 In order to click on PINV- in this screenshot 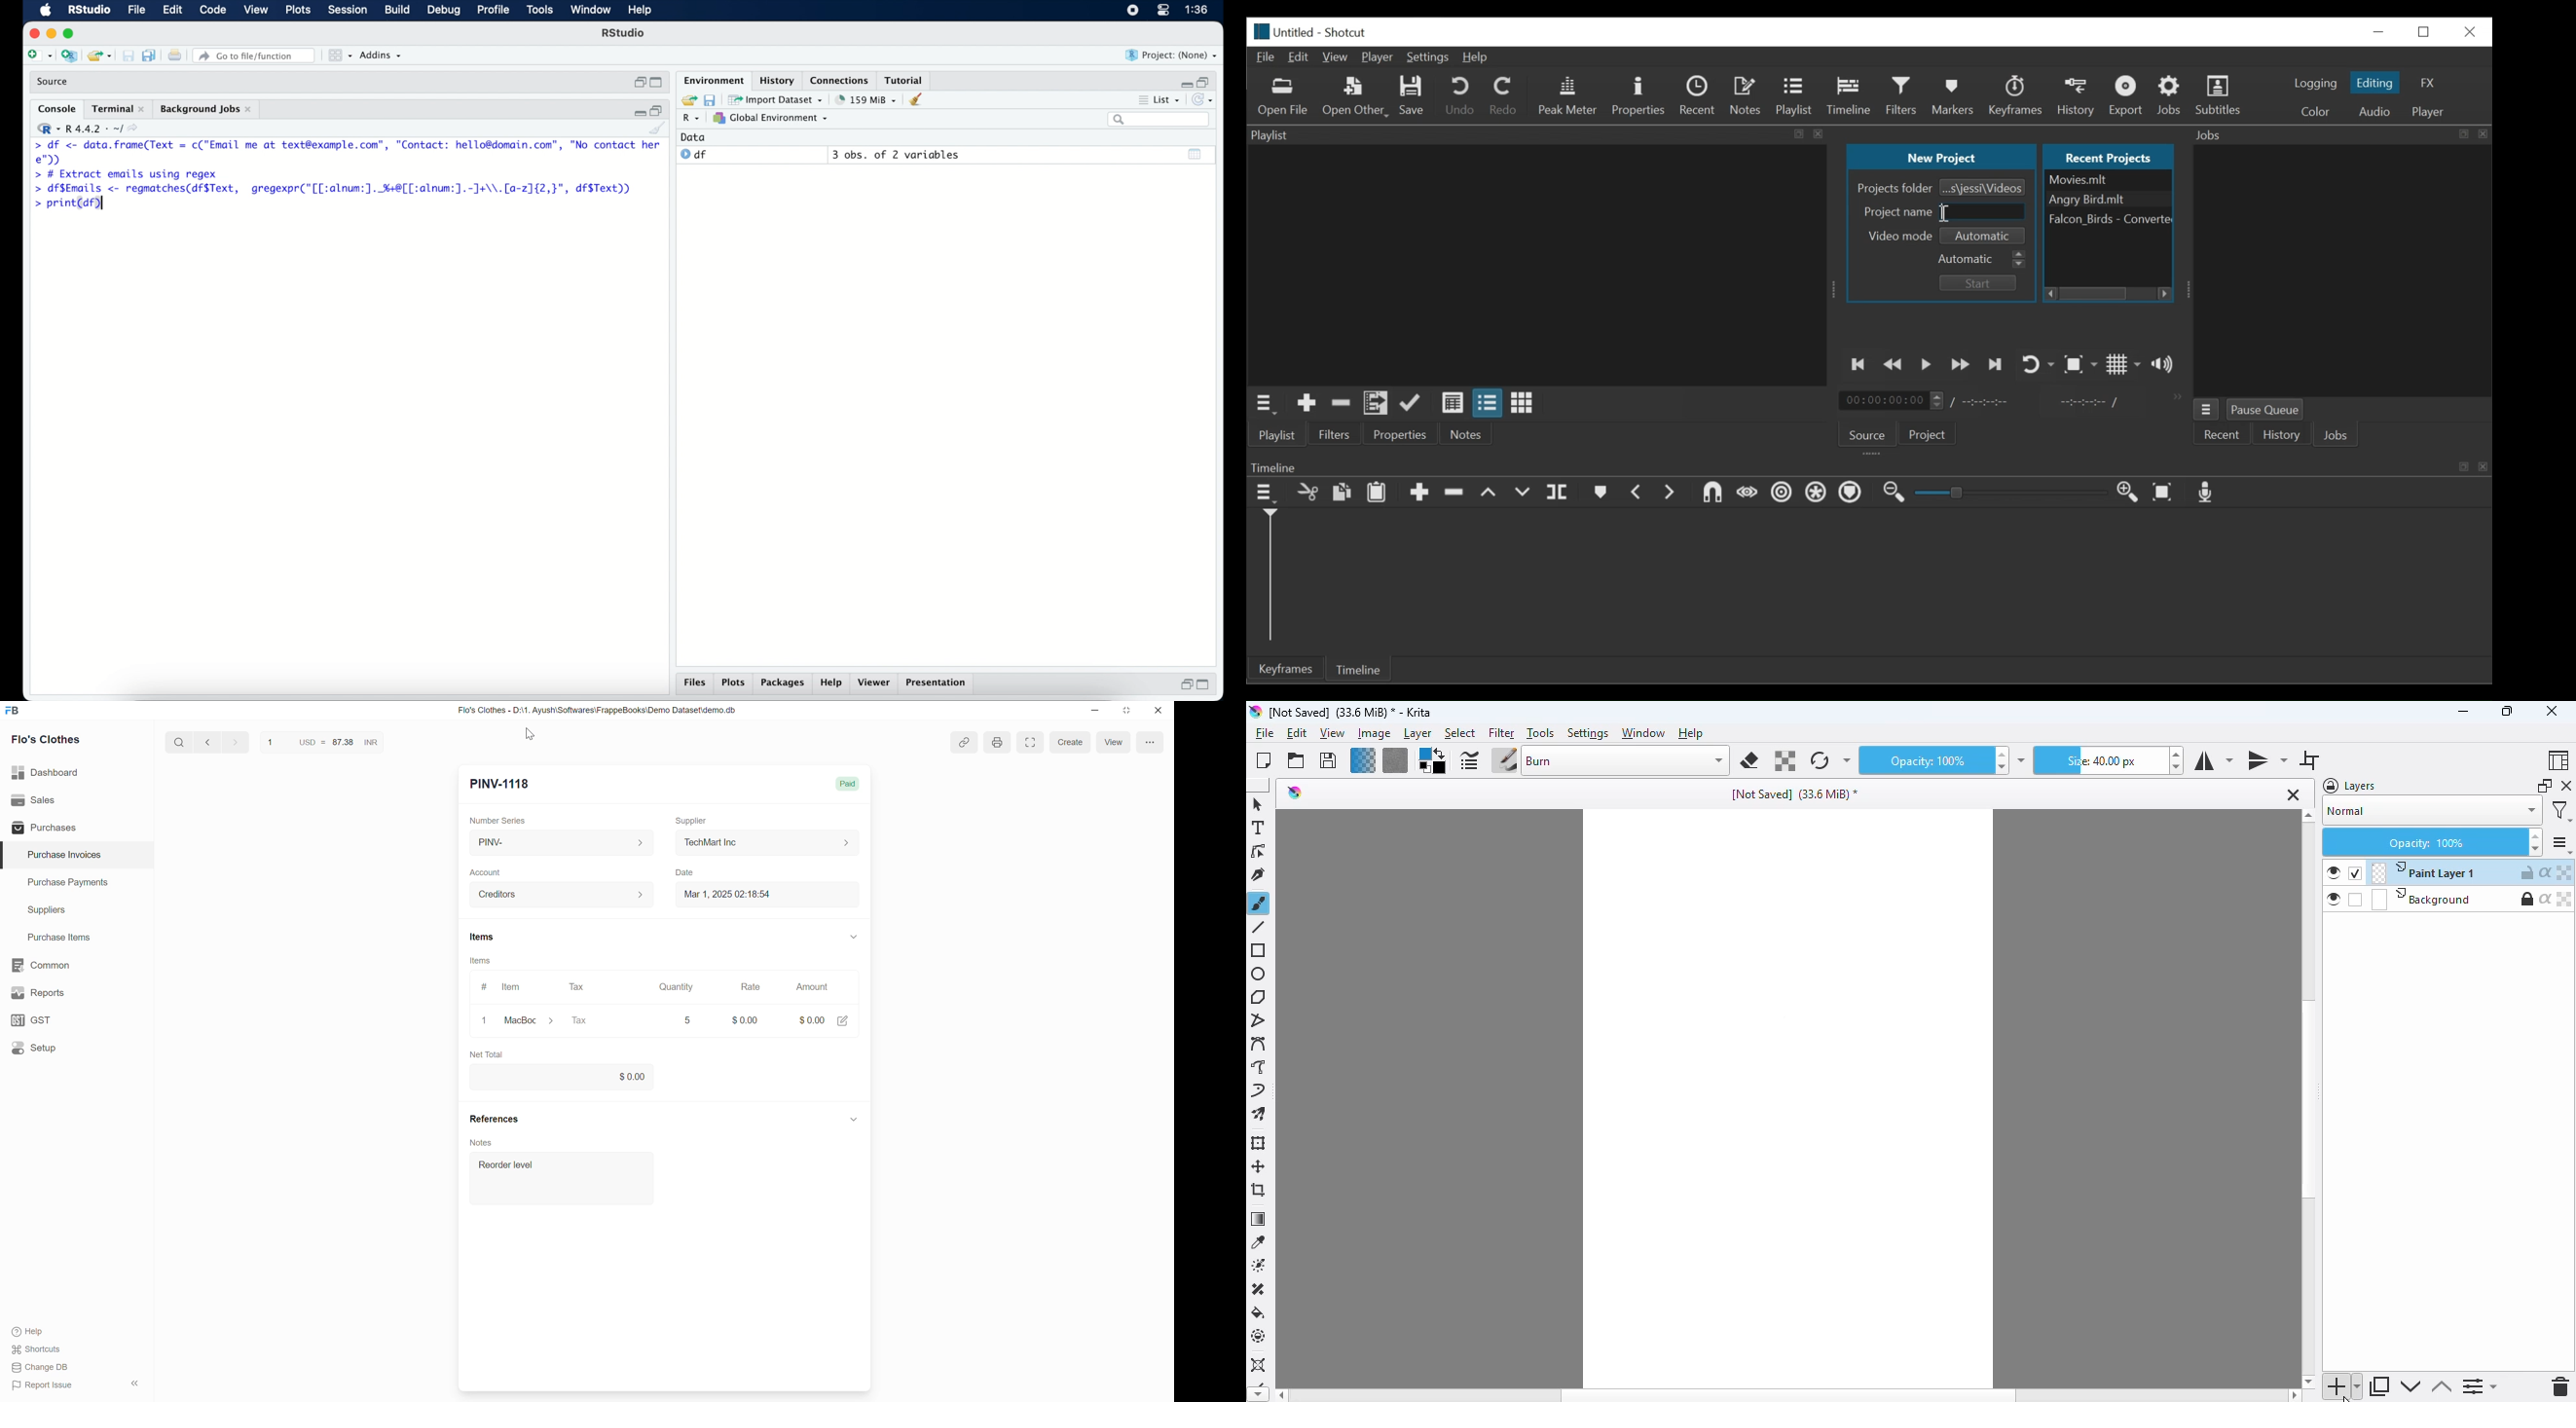, I will do `click(561, 843)`.